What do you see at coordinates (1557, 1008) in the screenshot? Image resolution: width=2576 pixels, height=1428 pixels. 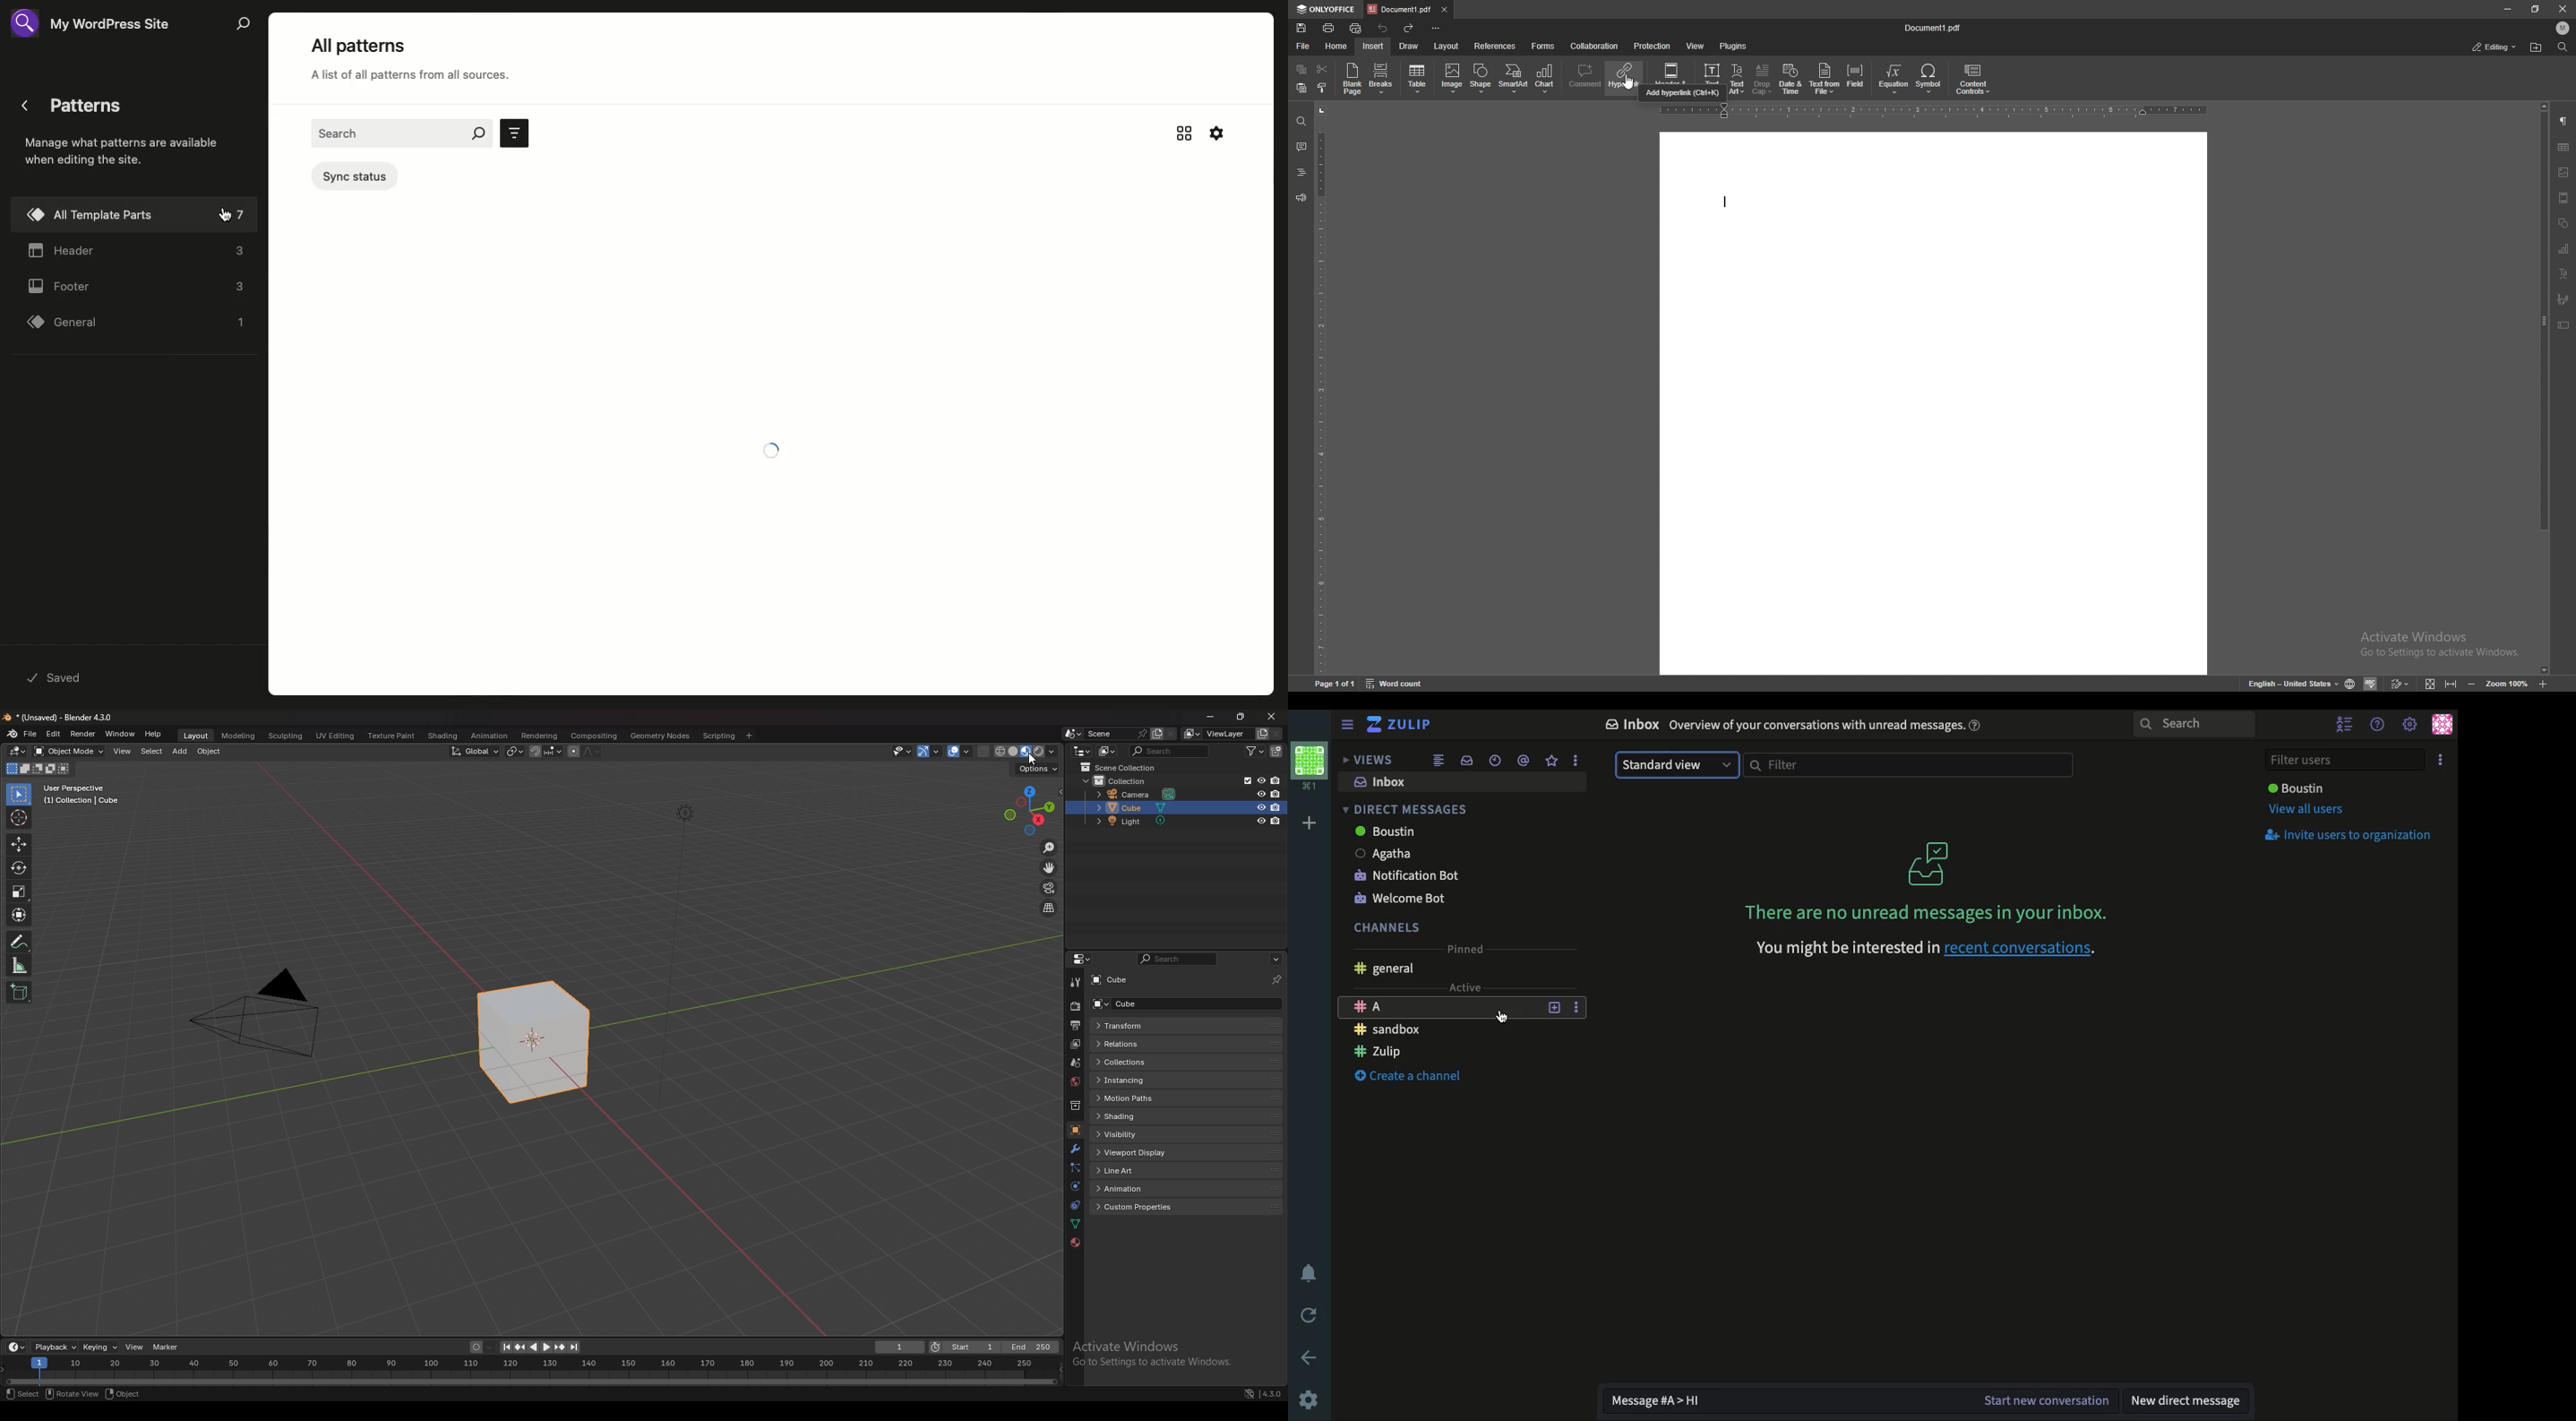 I see `Add a topic` at bounding box center [1557, 1008].